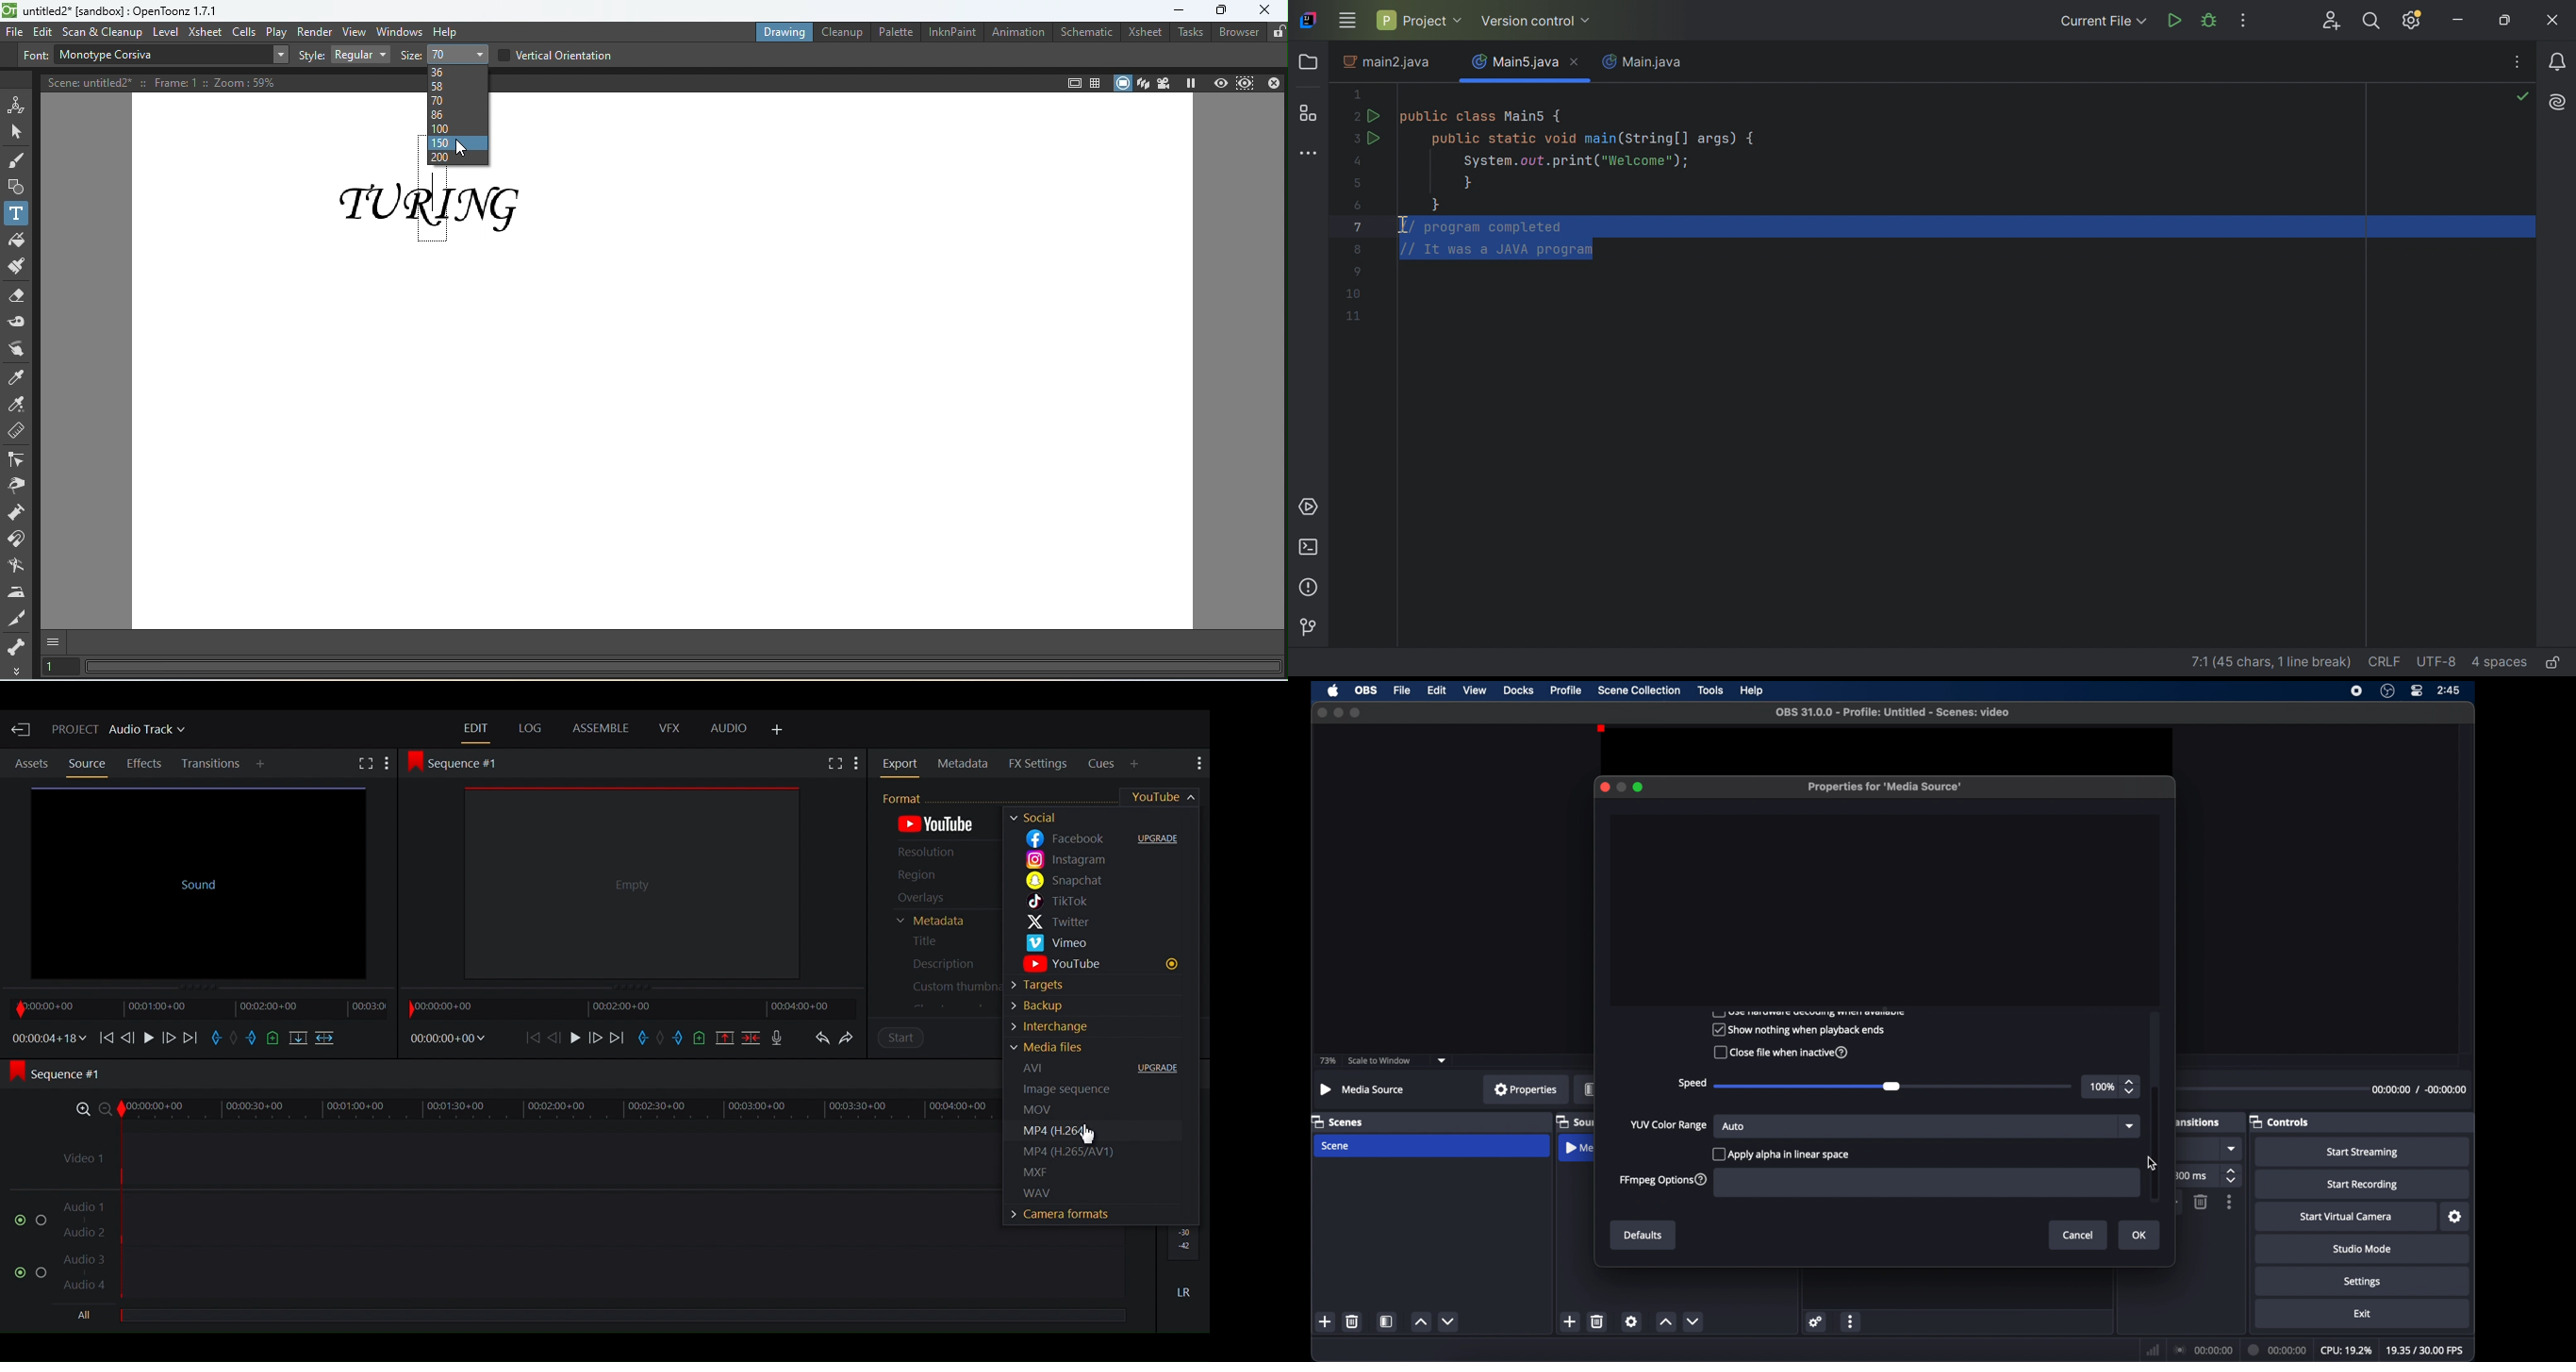 Image resolution: width=2576 pixels, height=1372 pixels. What do you see at coordinates (2450, 690) in the screenshot?
I see `time` at bounding box center [2450, 690].